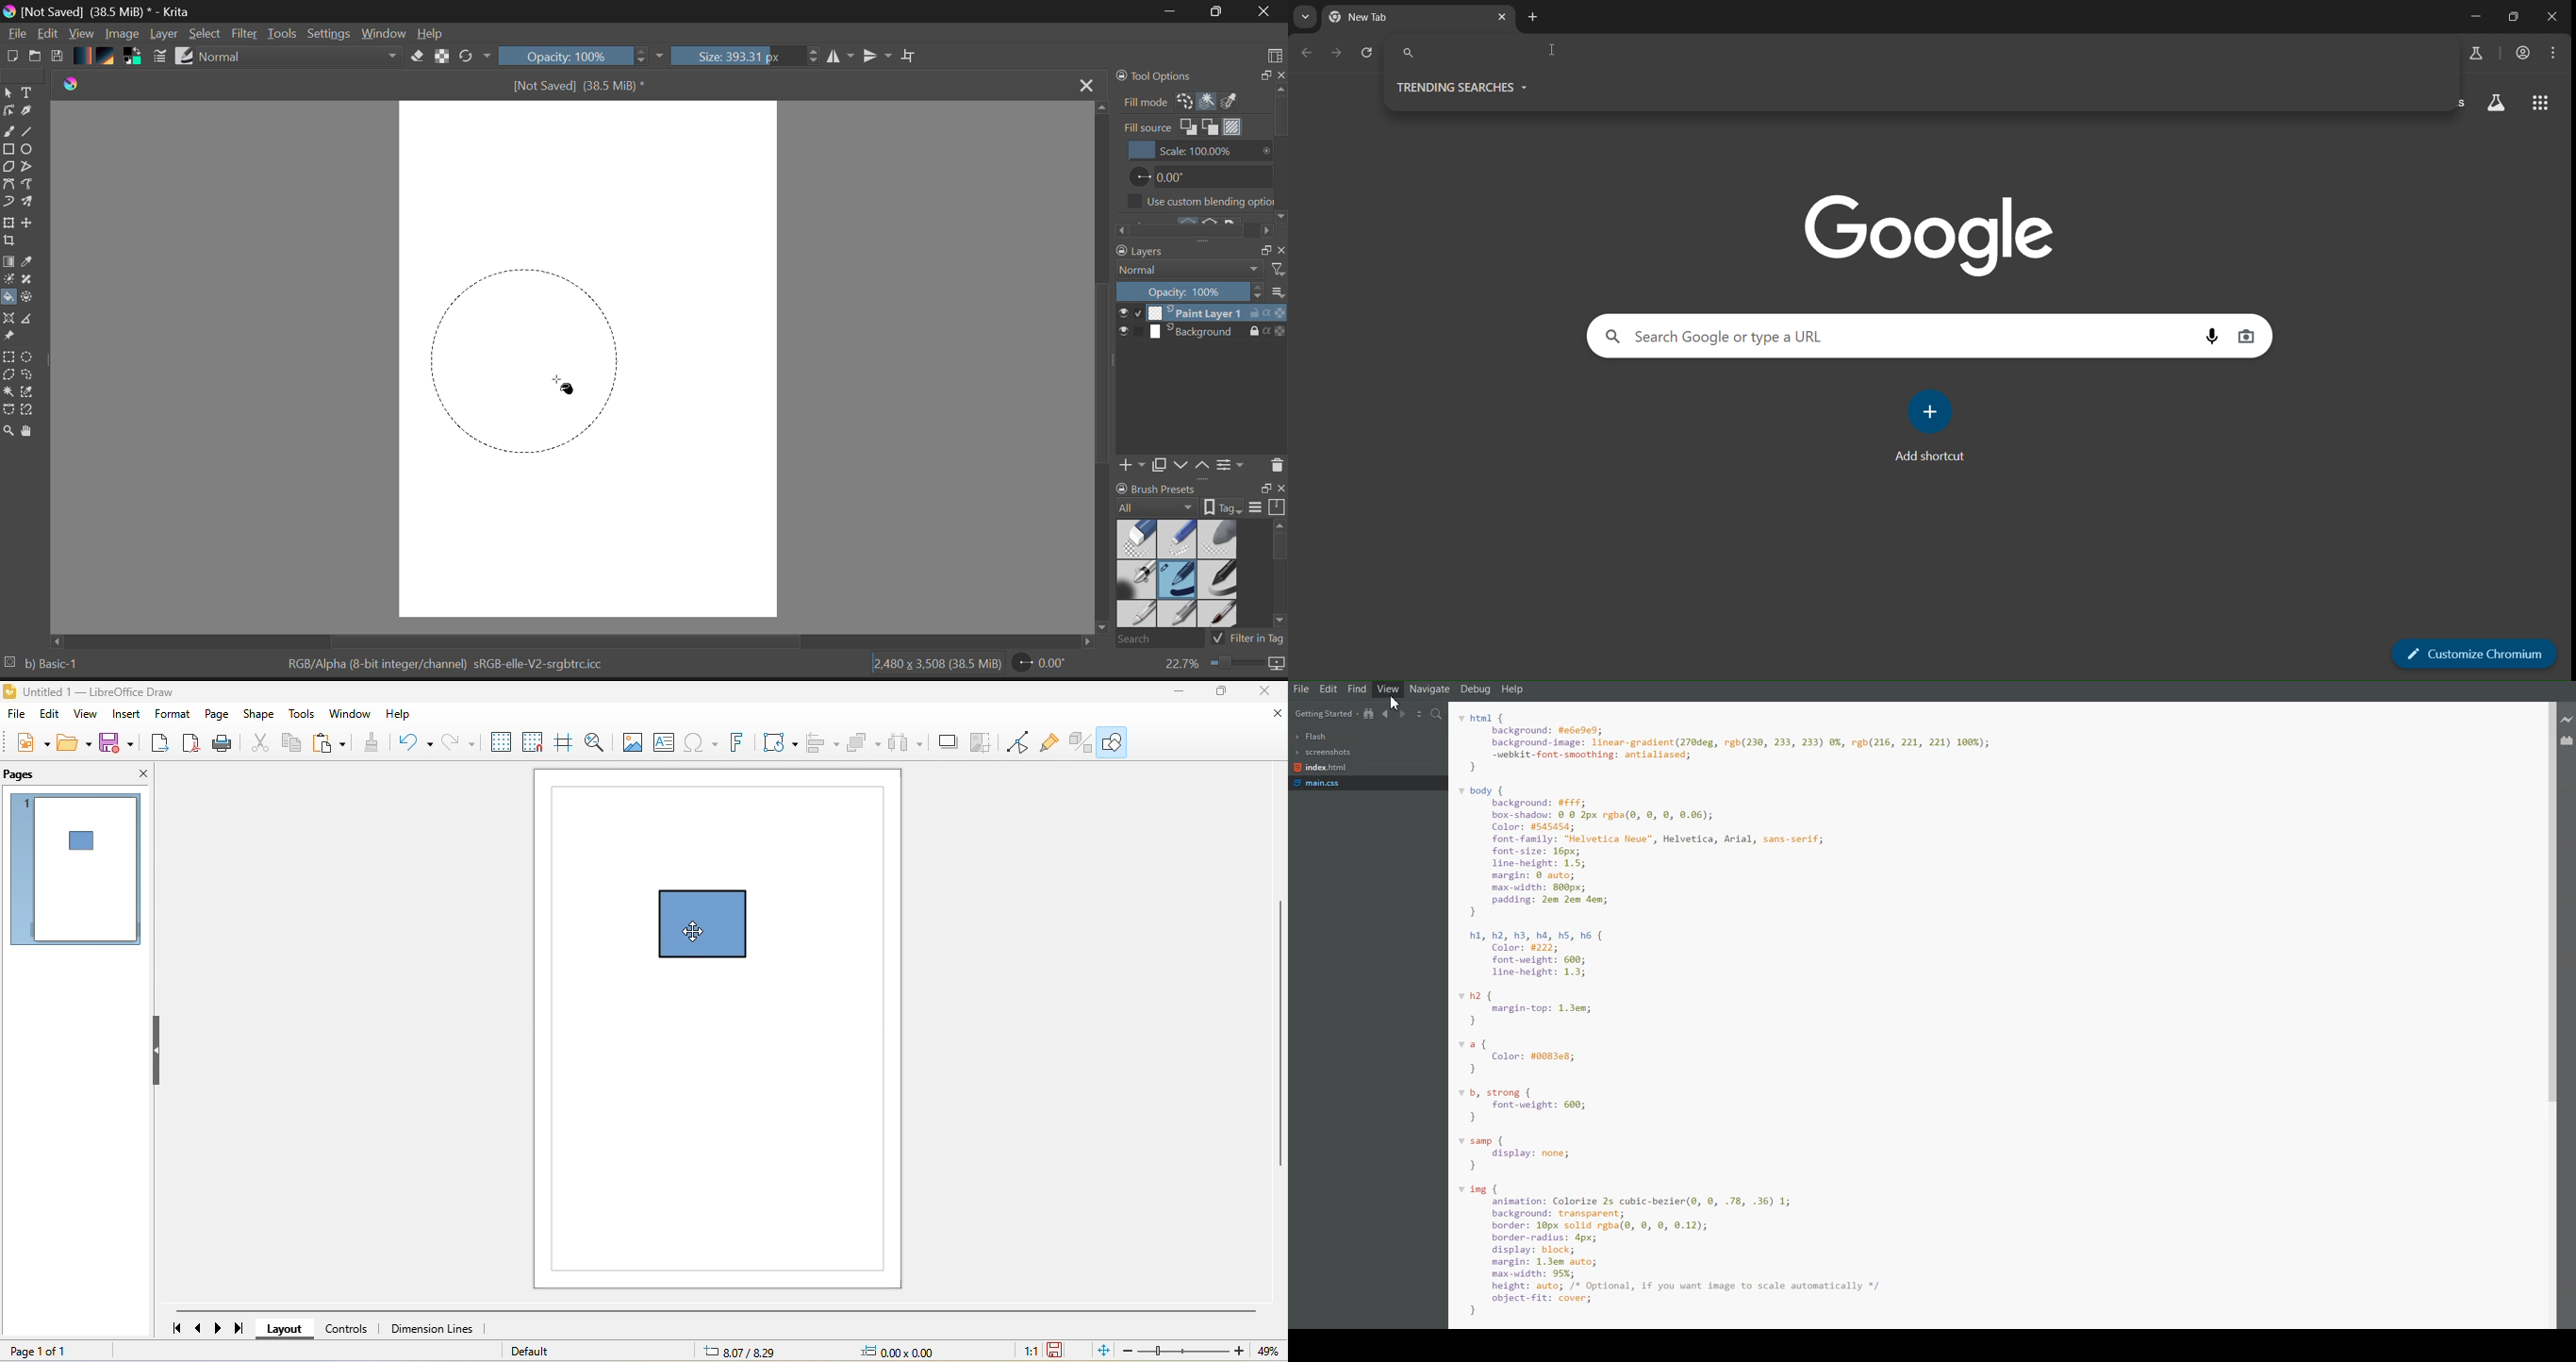 The image size is (2576, 1372). What do you see at coordinates (11, 223) in the screenshot?
I see `Transform Layers` at bounding box center [11, 223].